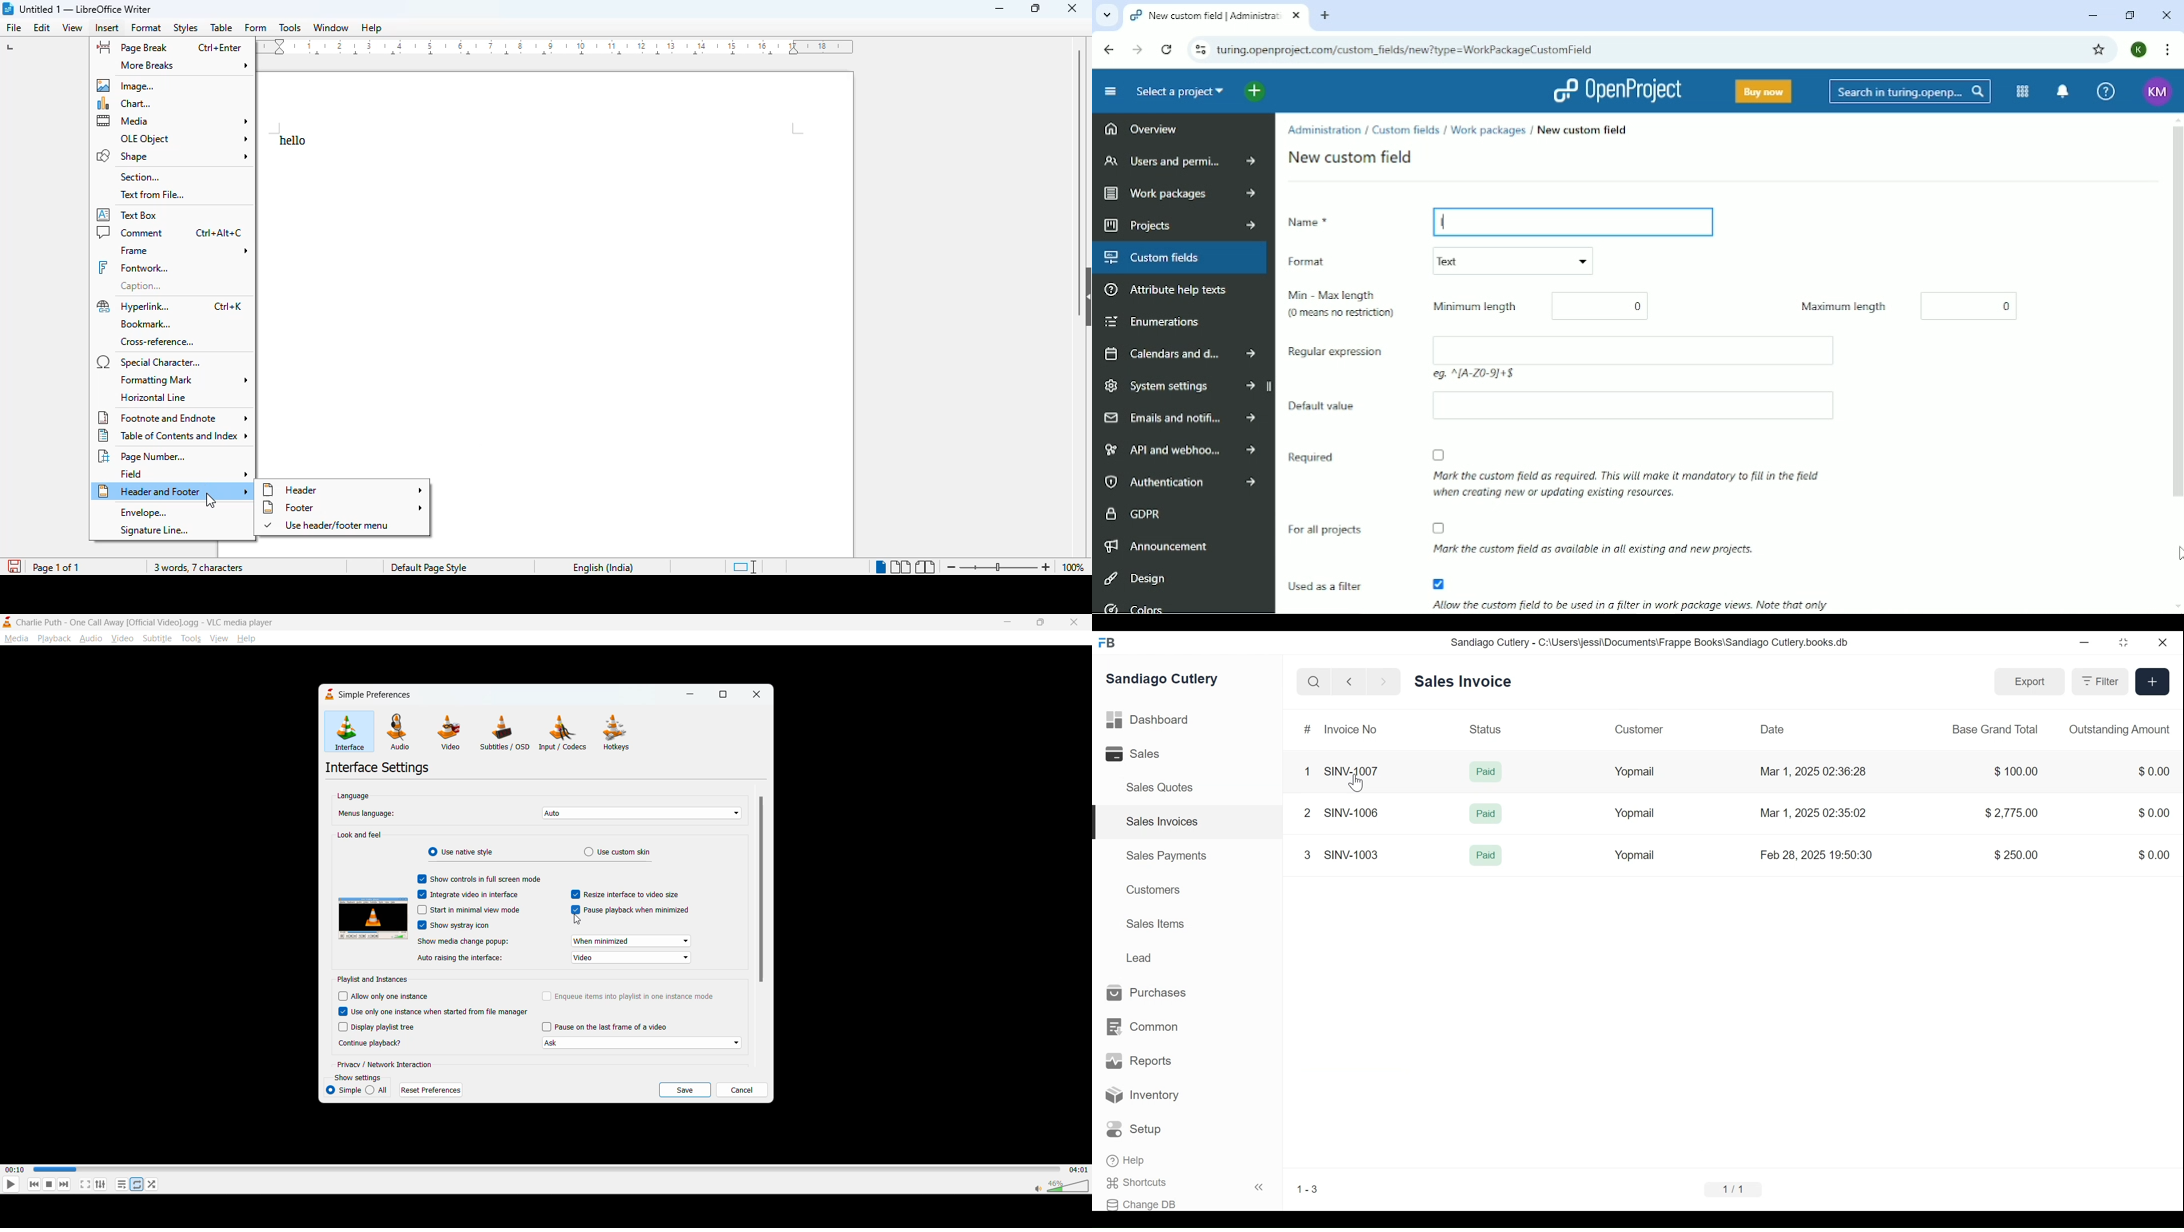  What do you see at coordinates (1463, 682) in the screenshot?
I see `Sales invoice` at bounding box center [1463, 682].